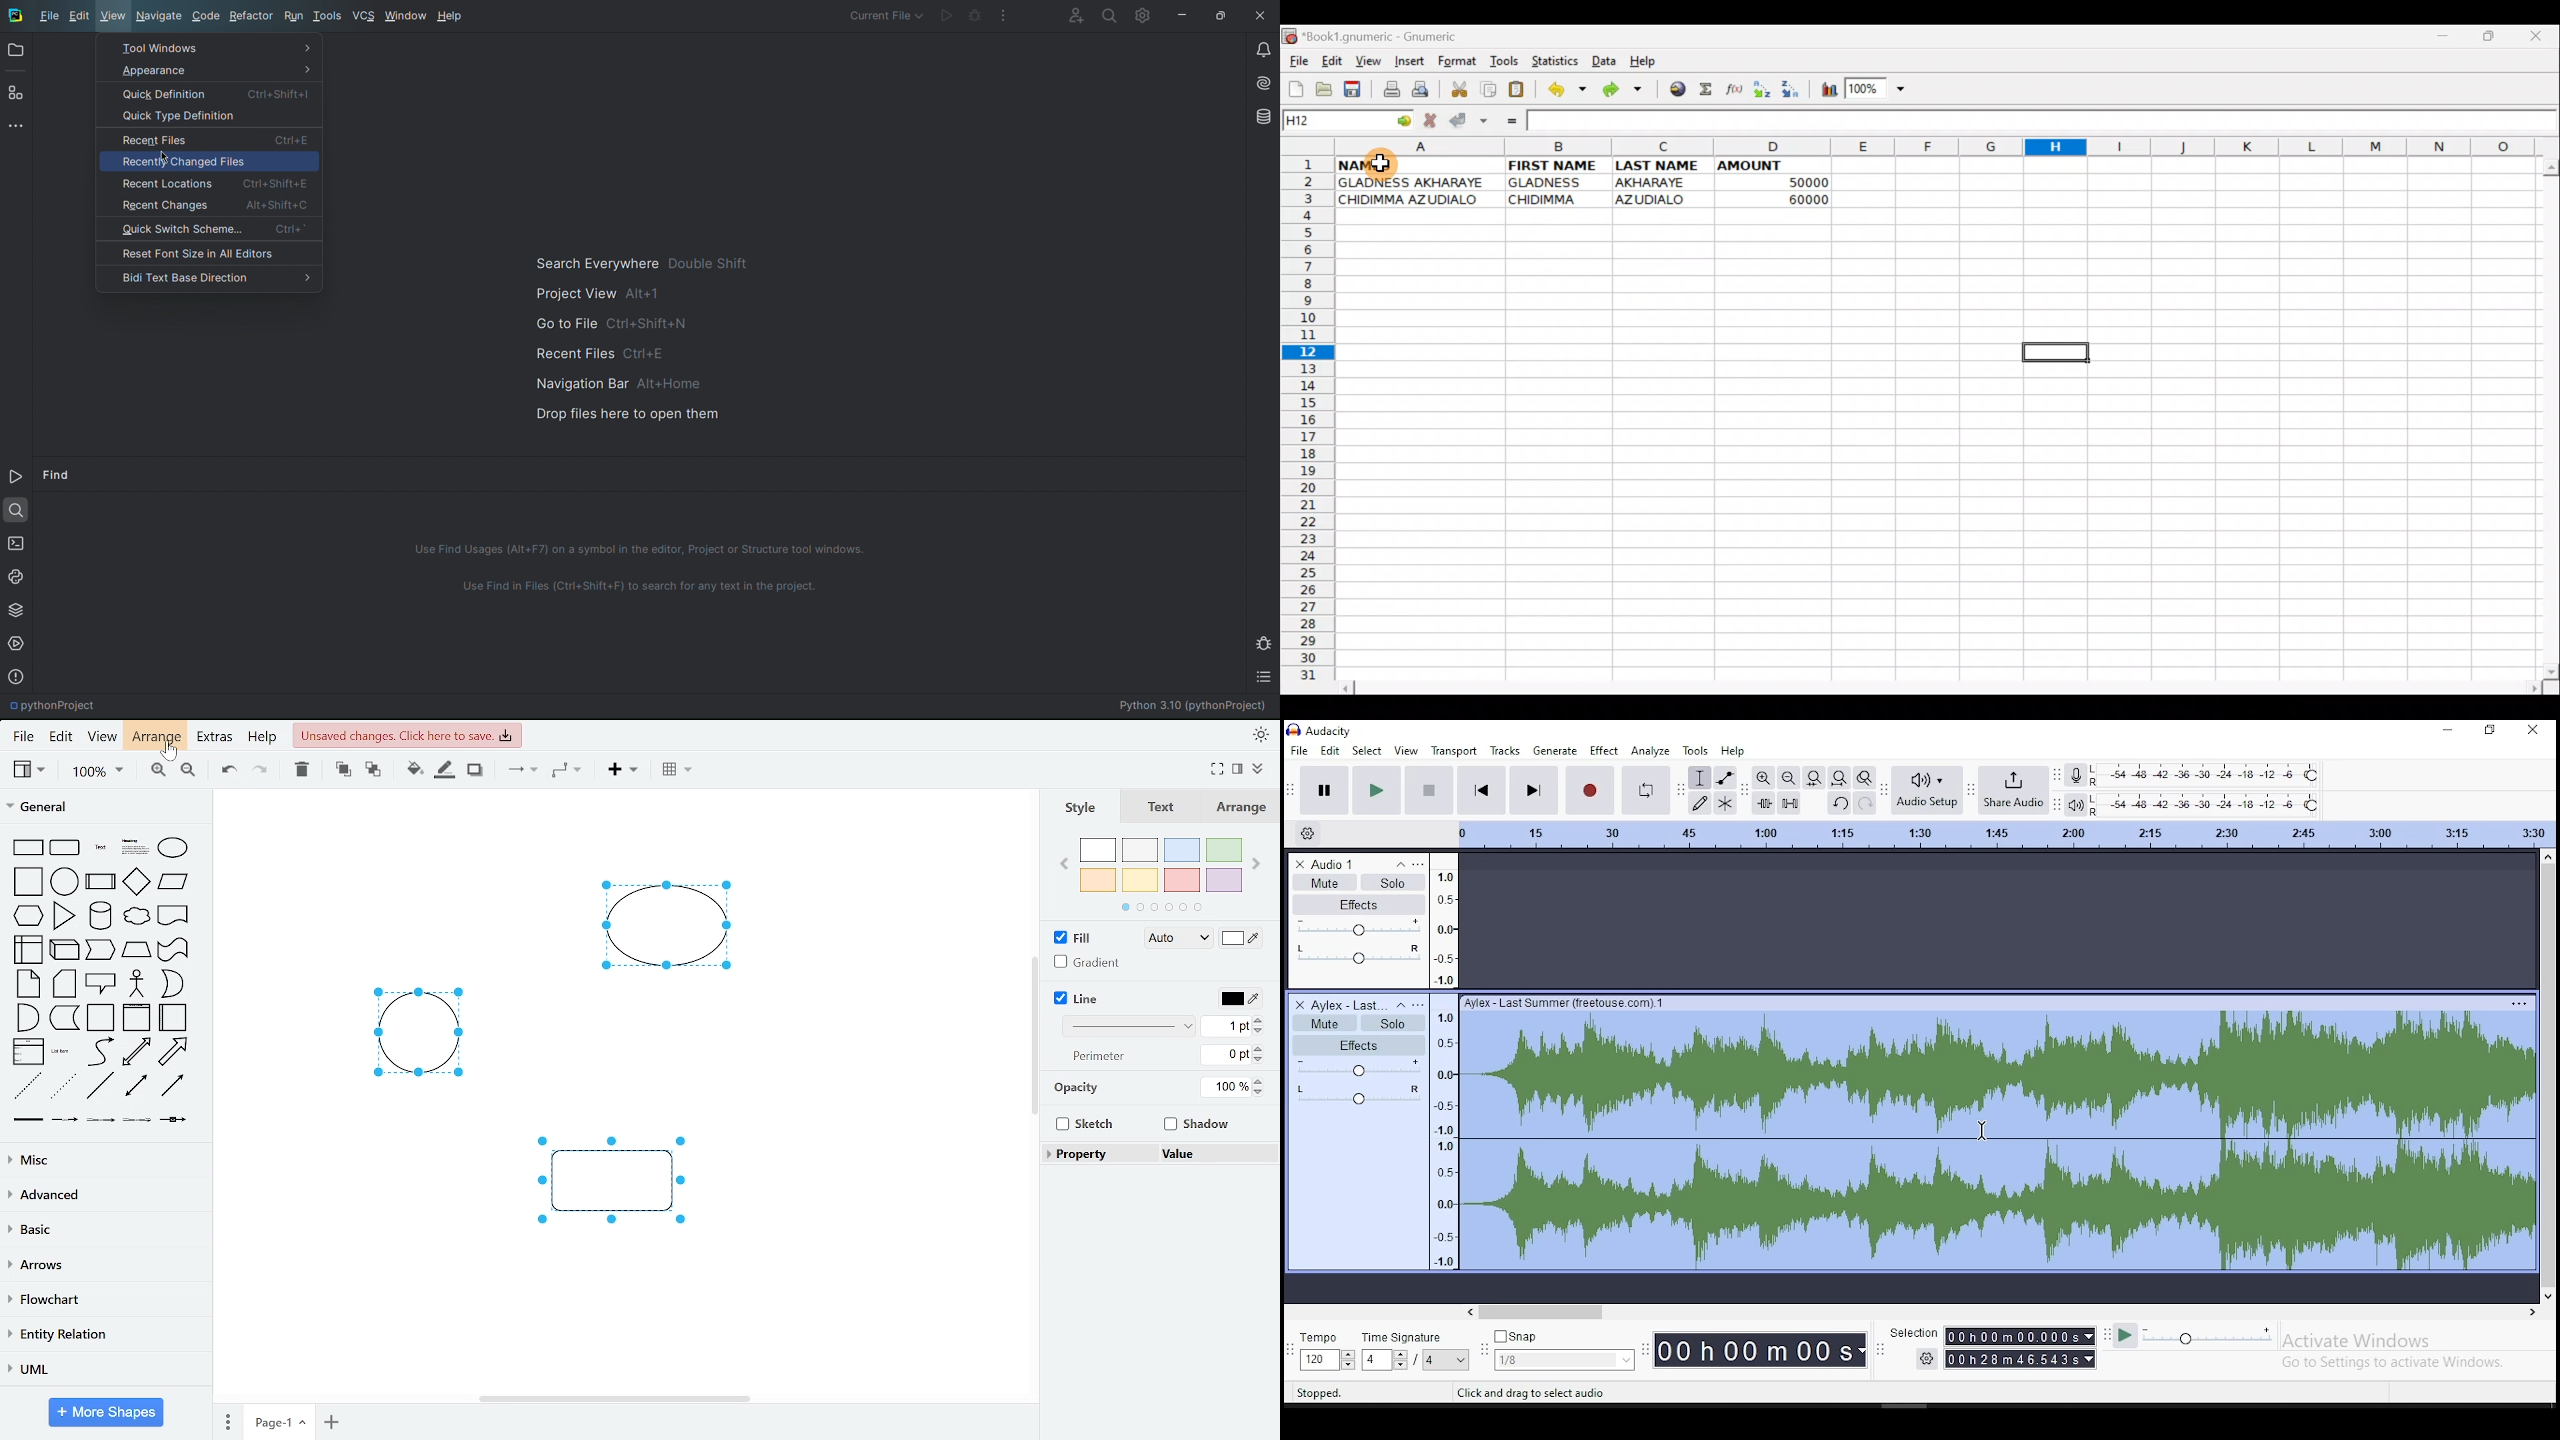 This screenshot has width=2576, height=1456. Describe the element at coordinates (1162, 807) in the screenshot. I see `text` at that location.